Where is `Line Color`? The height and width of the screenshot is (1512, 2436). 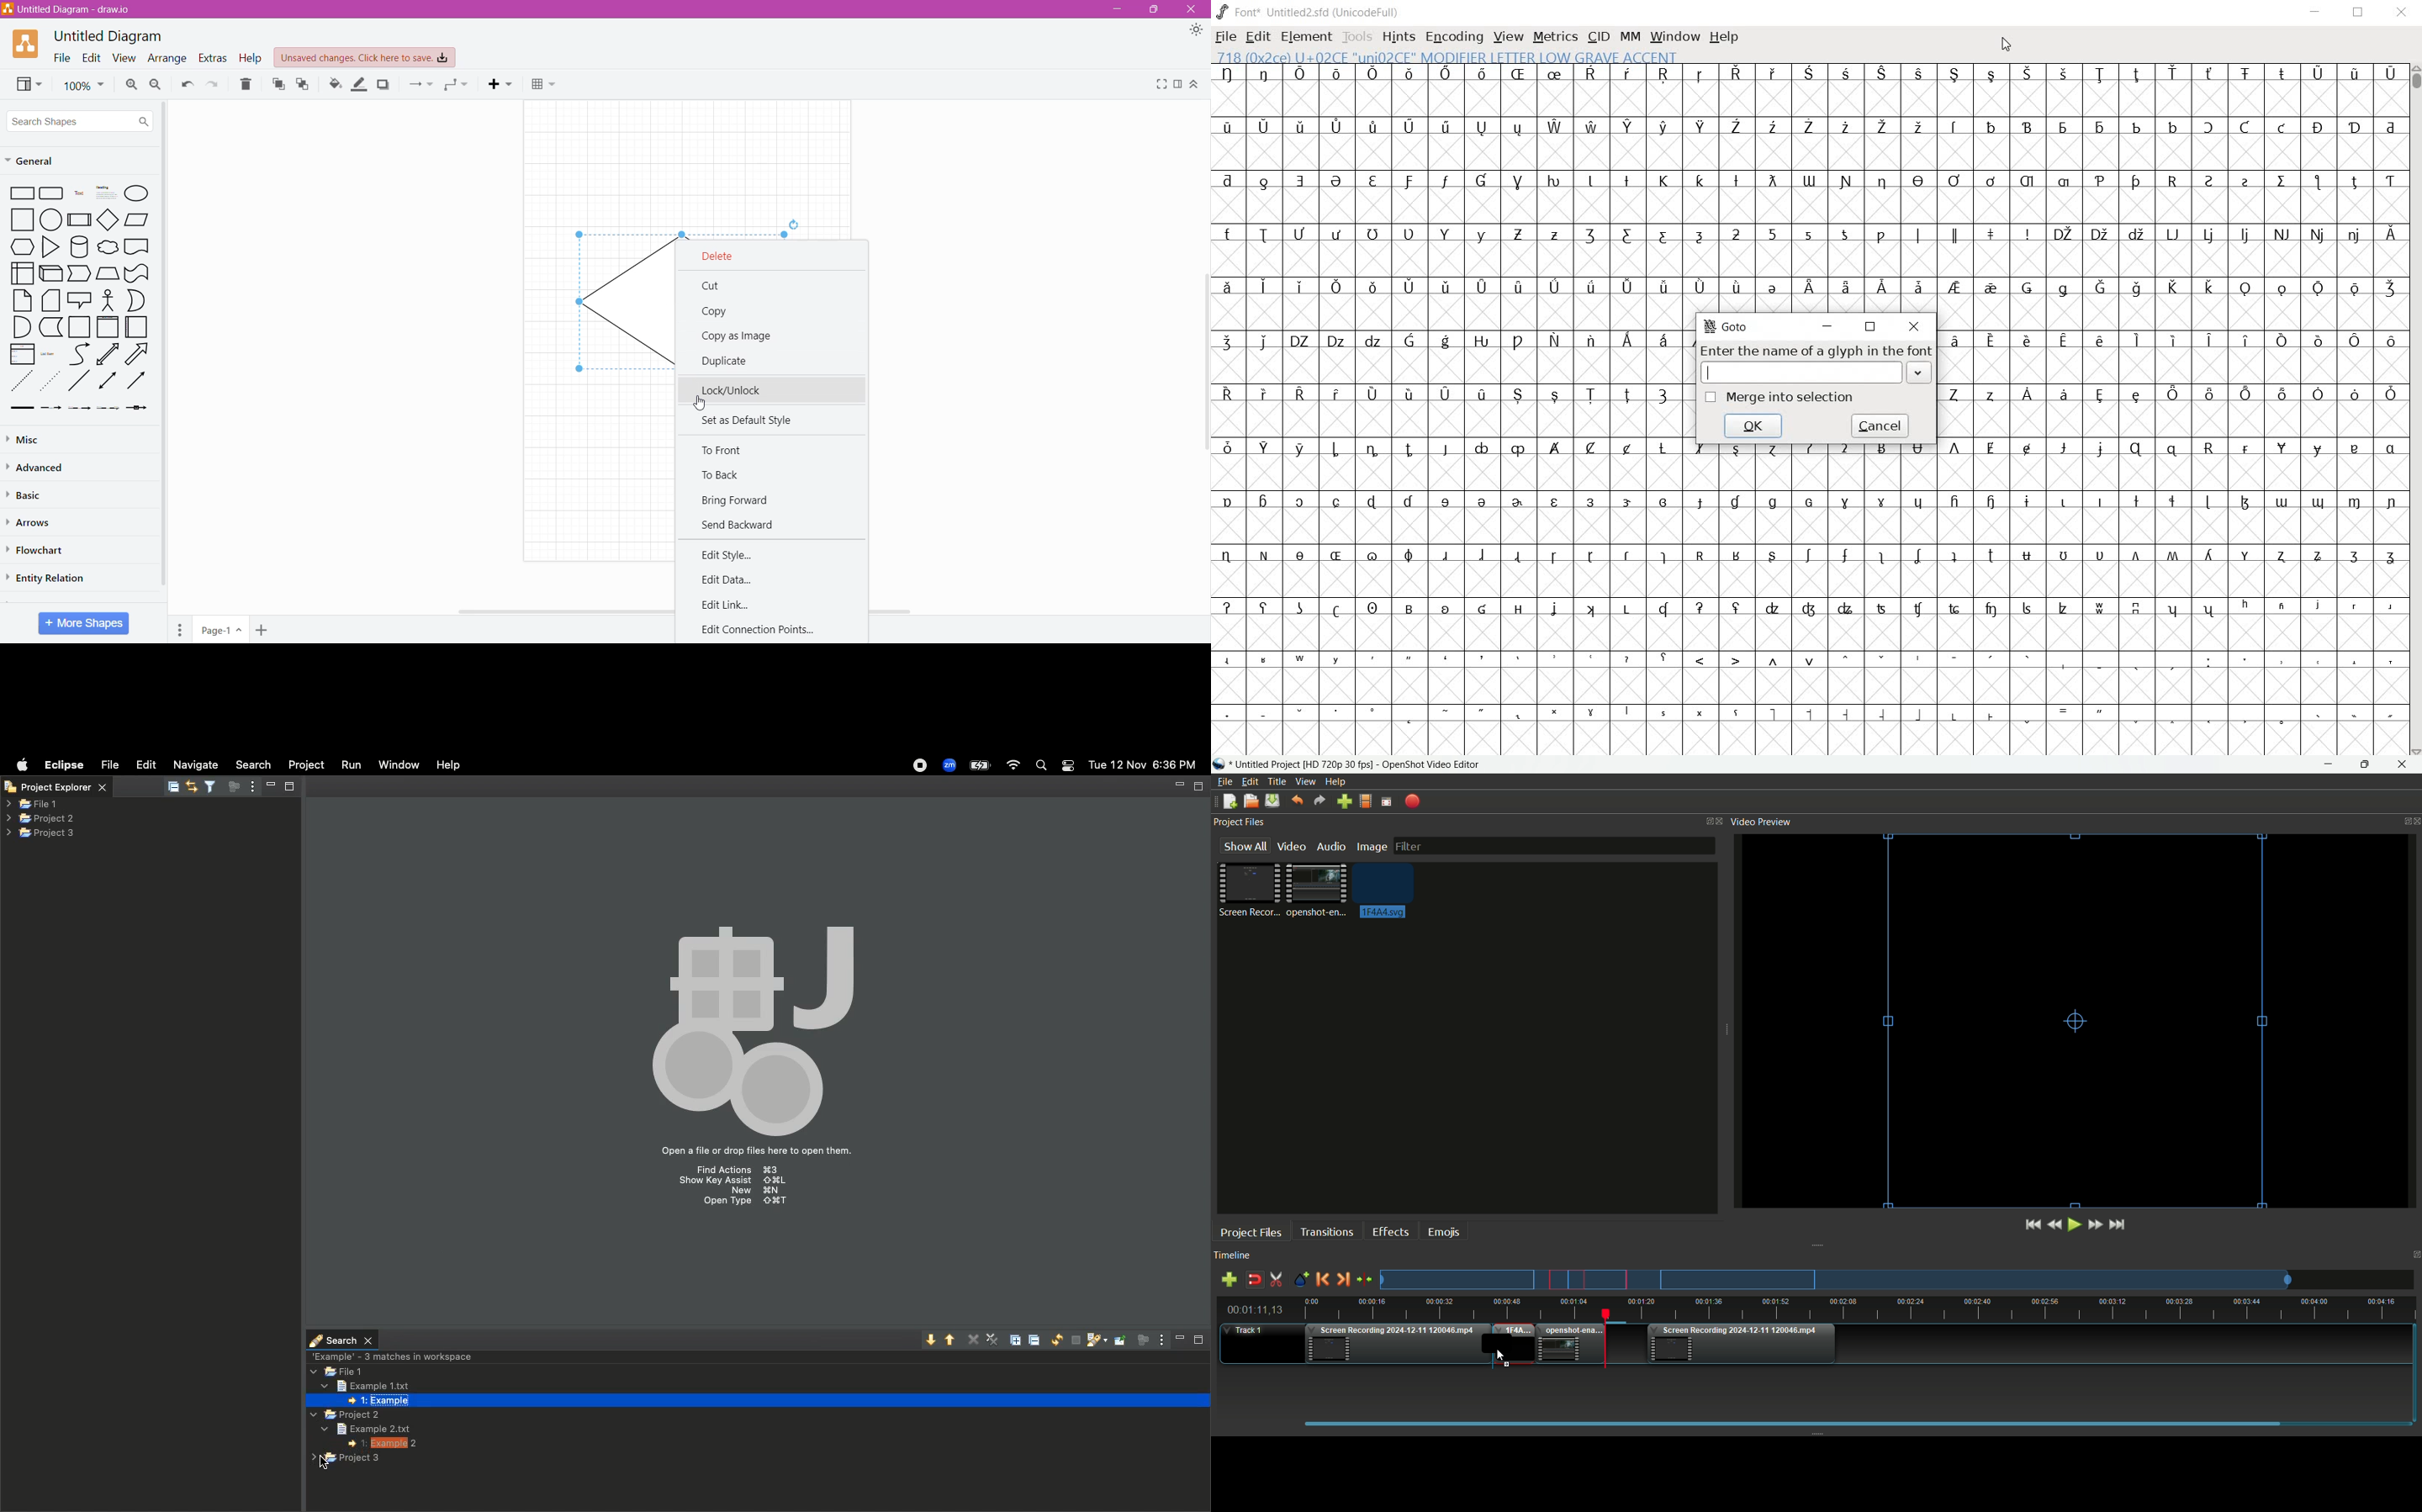
Line Color is located at coordinates (359, 85).